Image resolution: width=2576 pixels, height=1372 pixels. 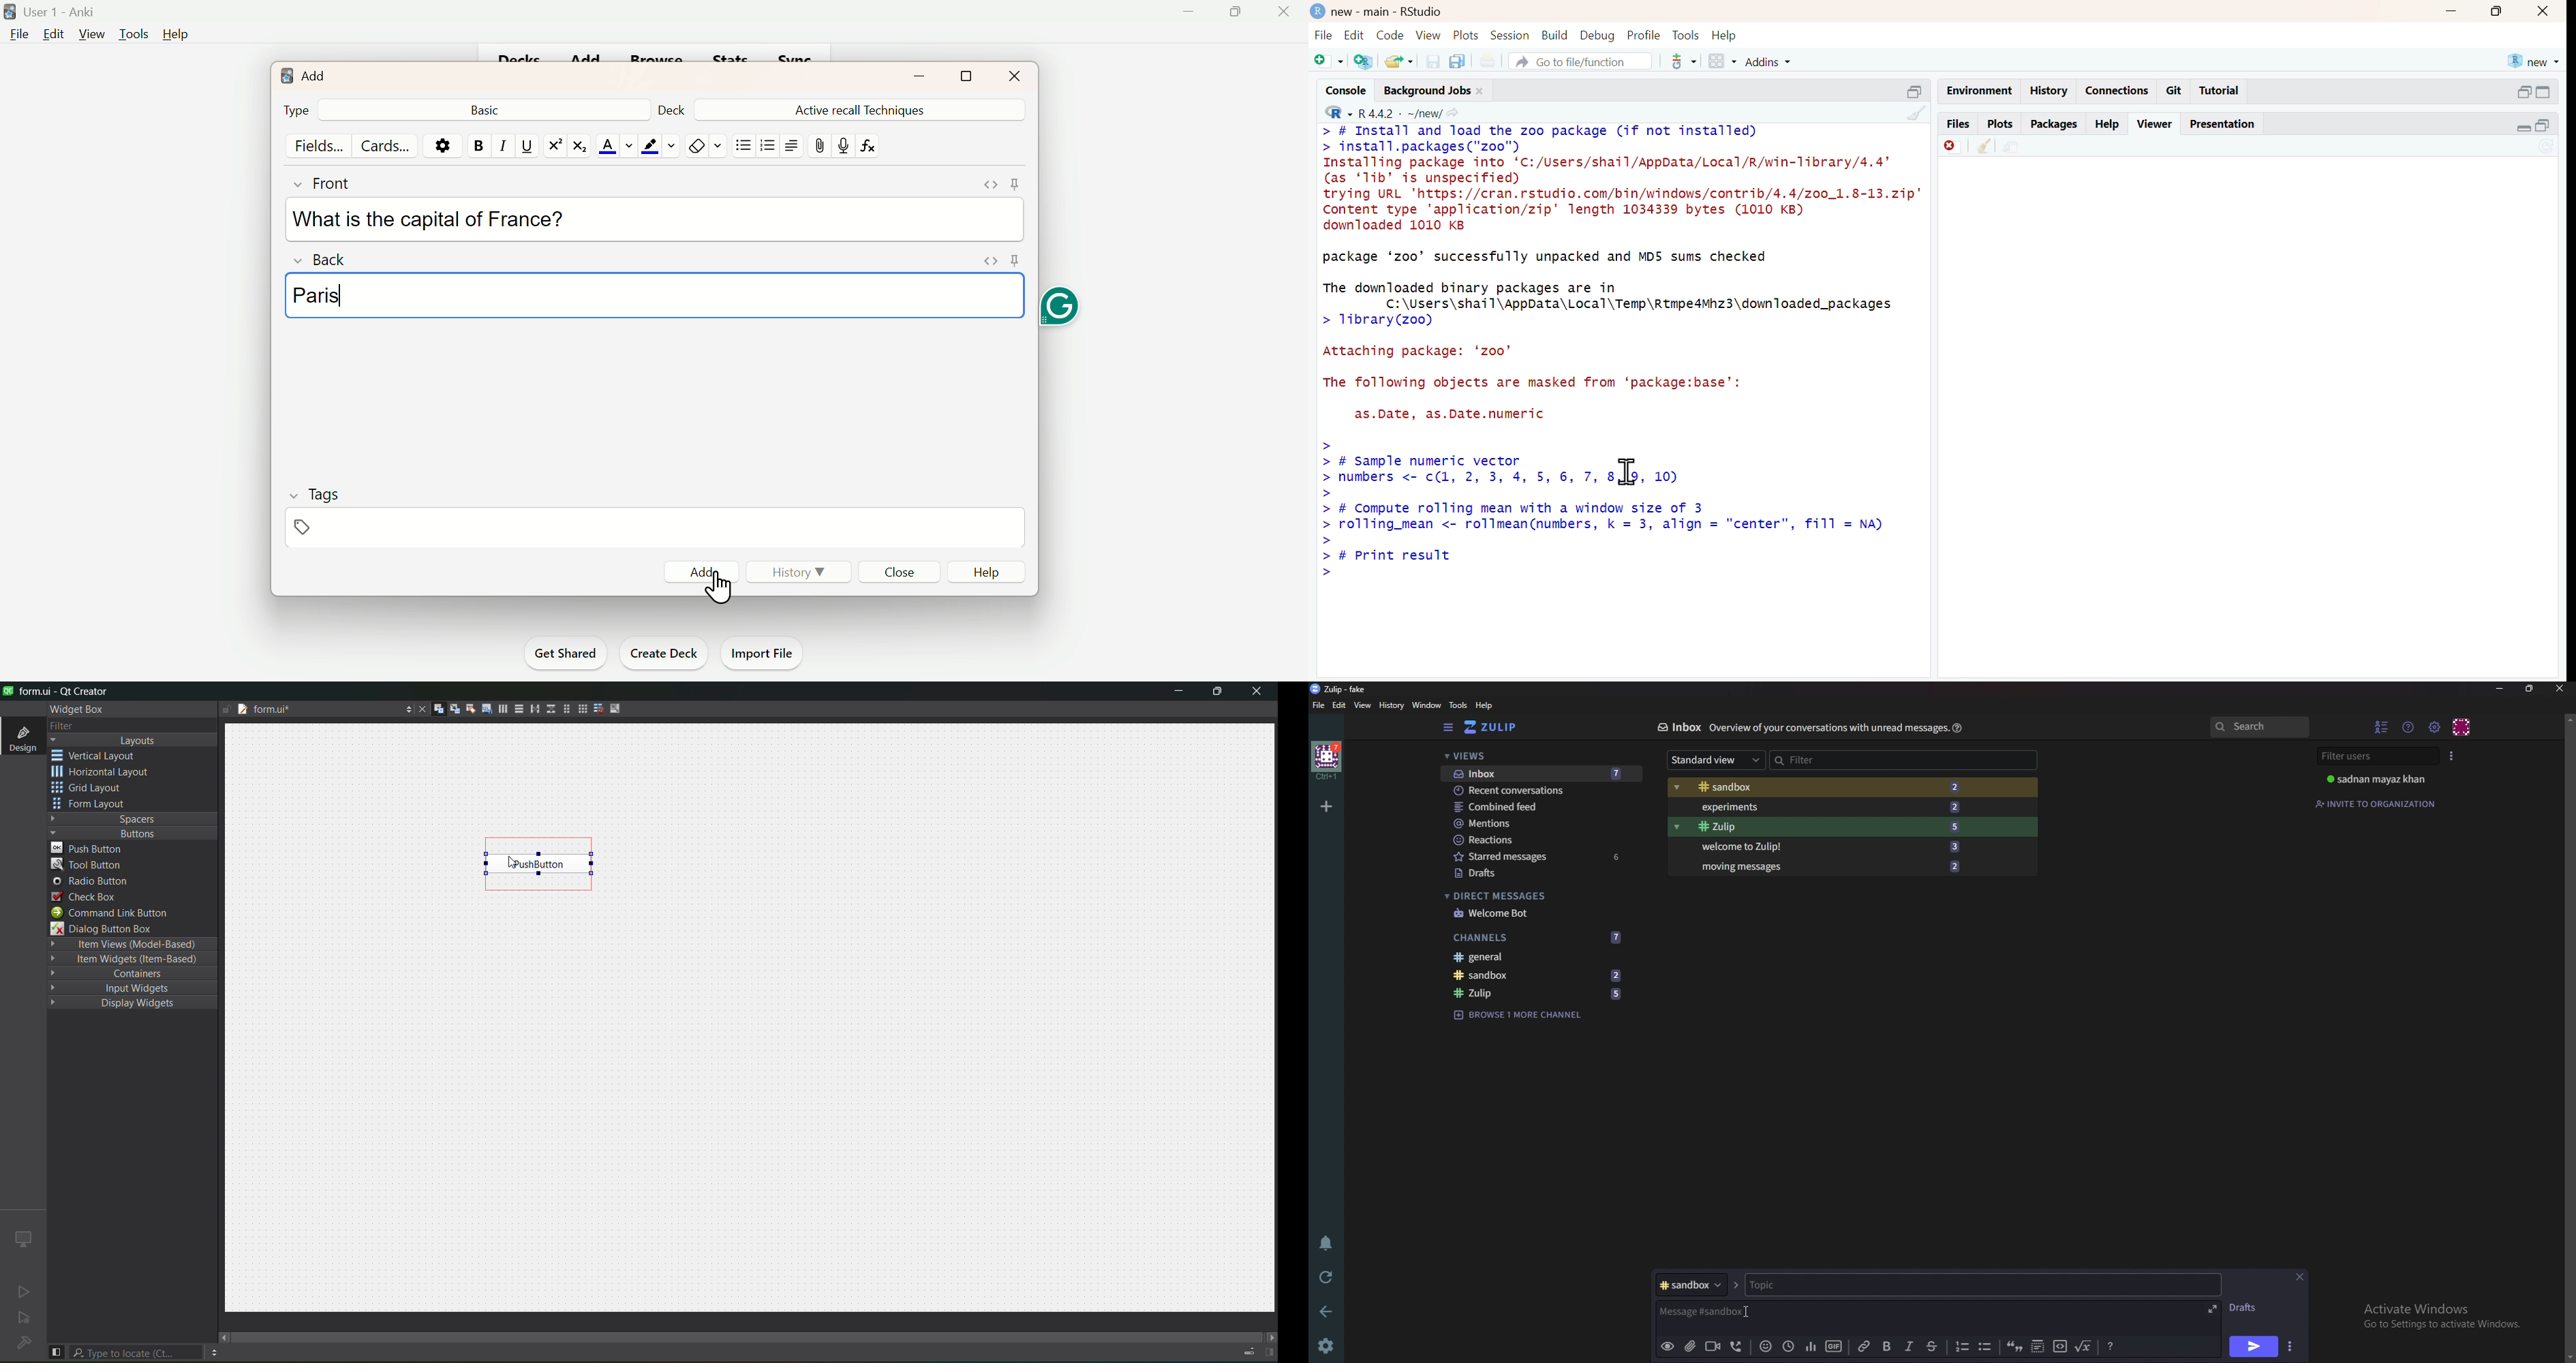 What do you see at coordinates (2220, 90) in the screenshot?
I see `Tutorial ` at bounding box center [2220, 90].